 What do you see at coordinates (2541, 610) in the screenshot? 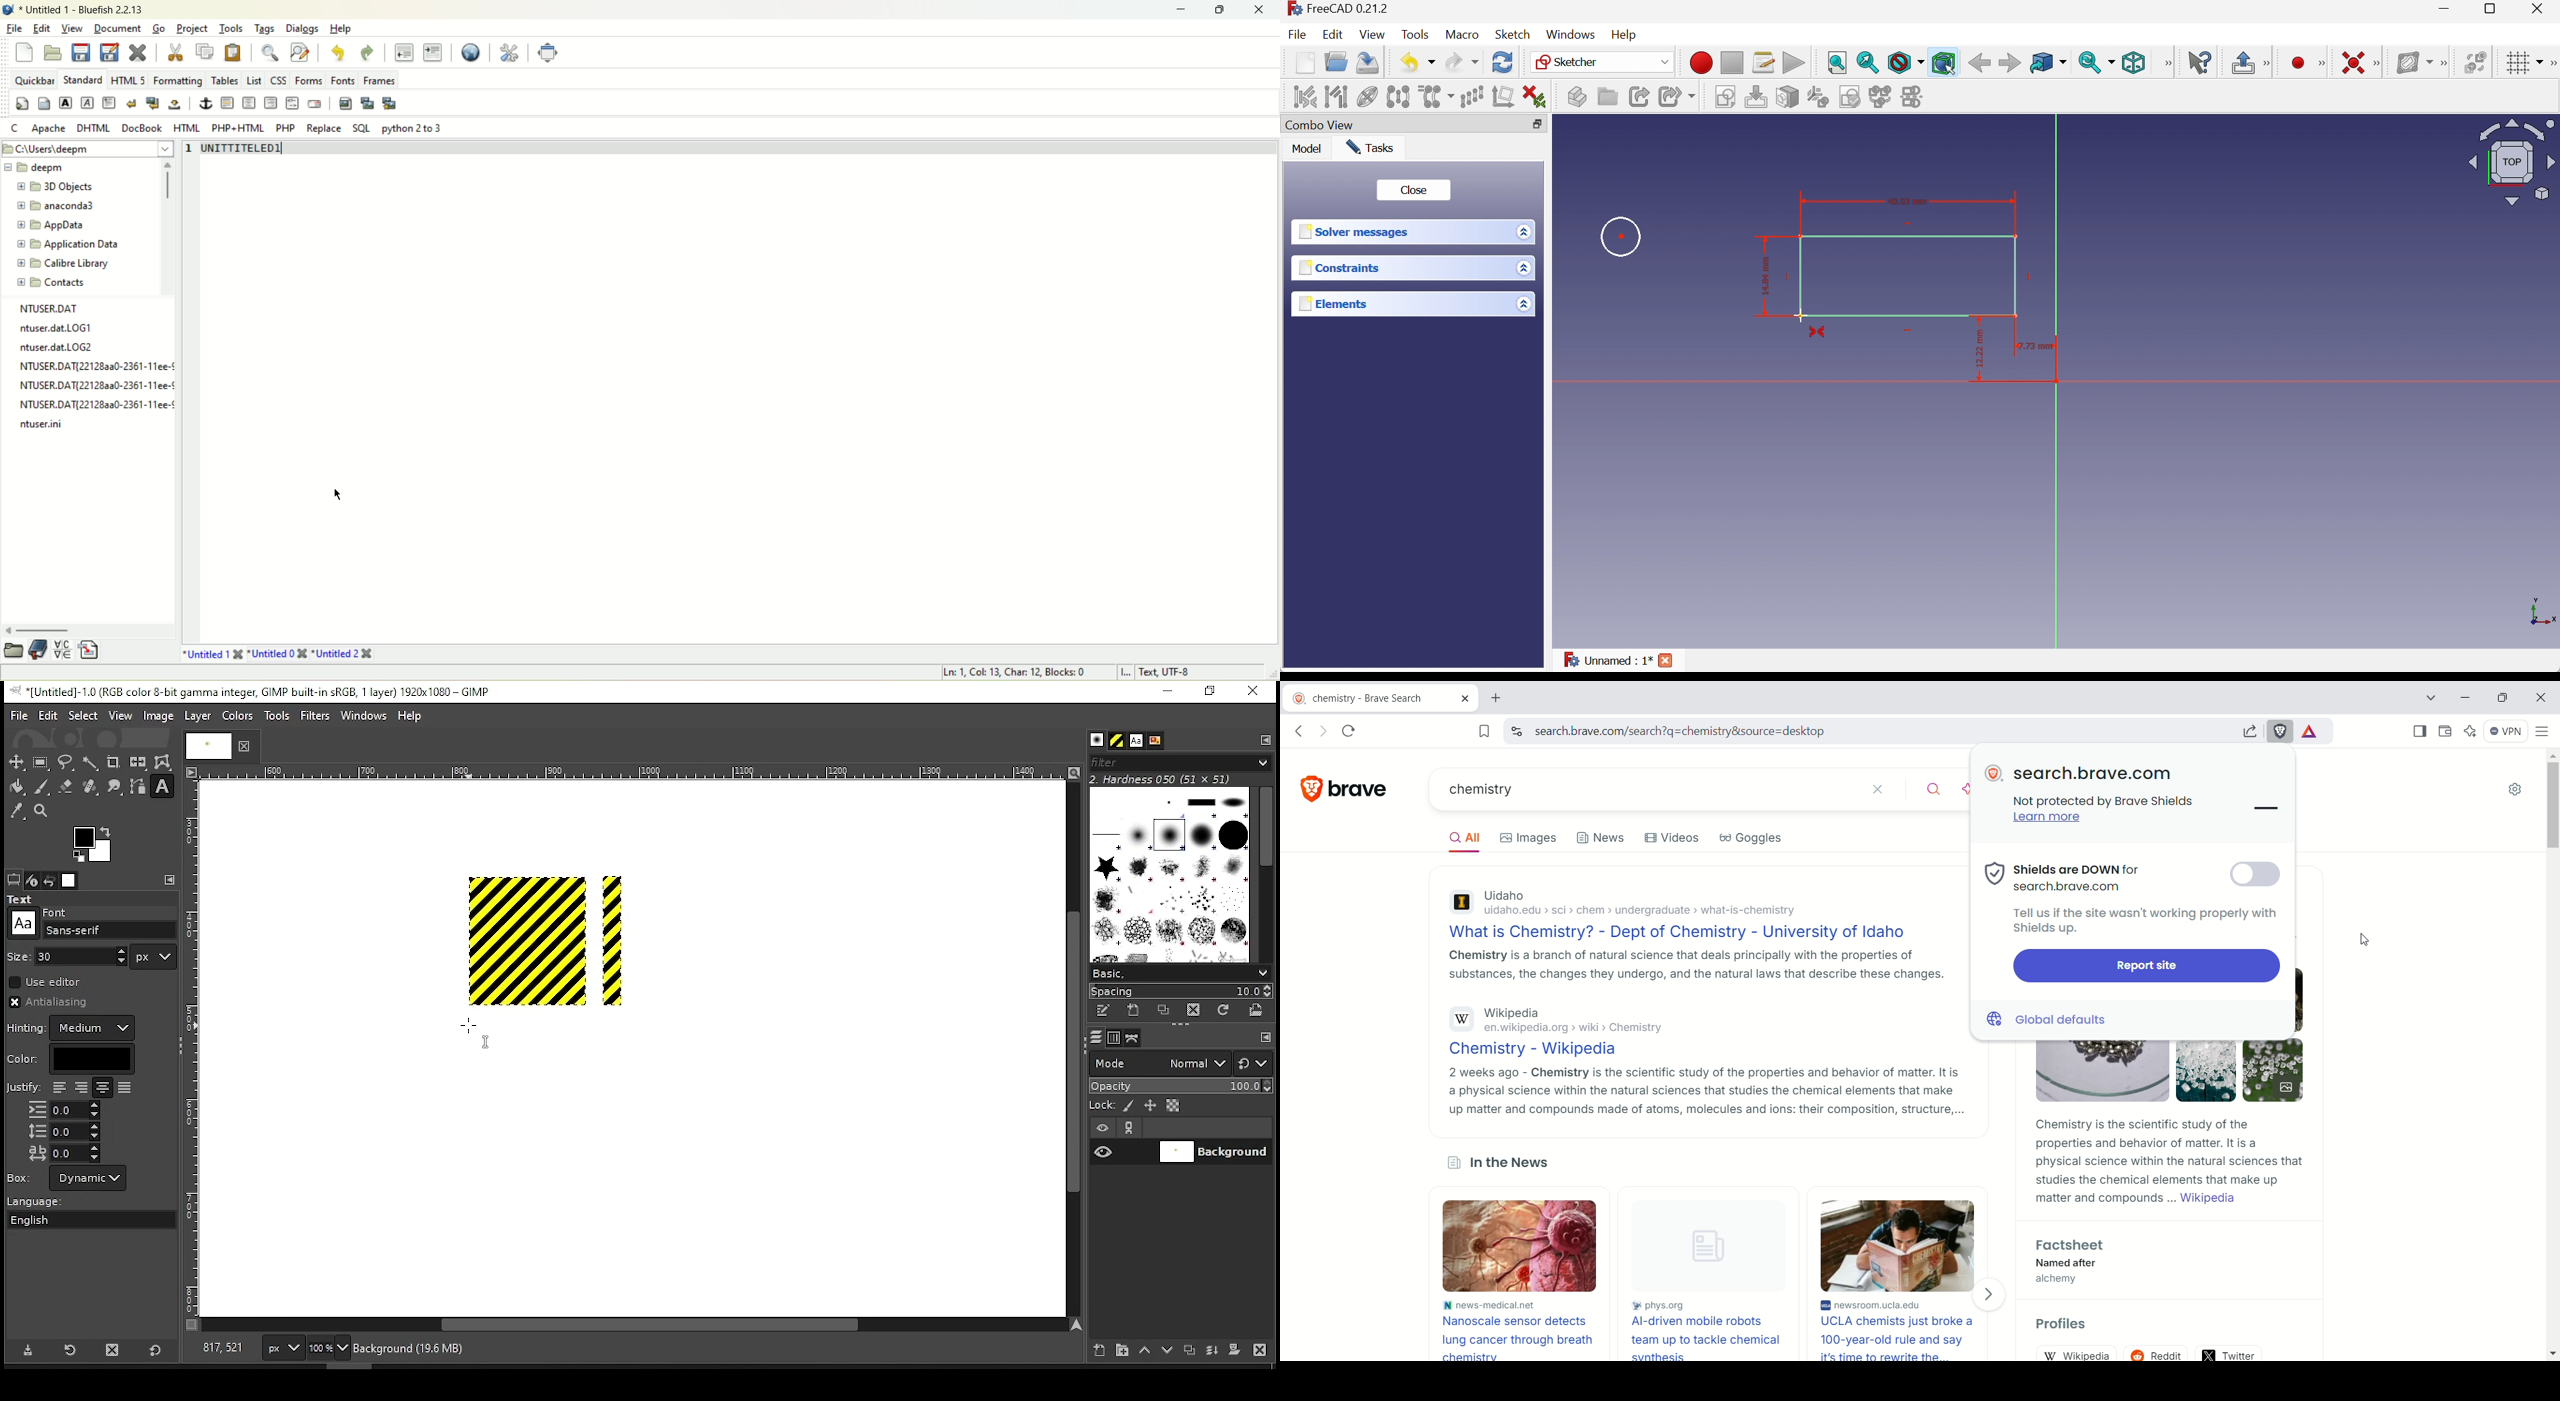
I see `x, y axis` at bounding box center [2541, 610].